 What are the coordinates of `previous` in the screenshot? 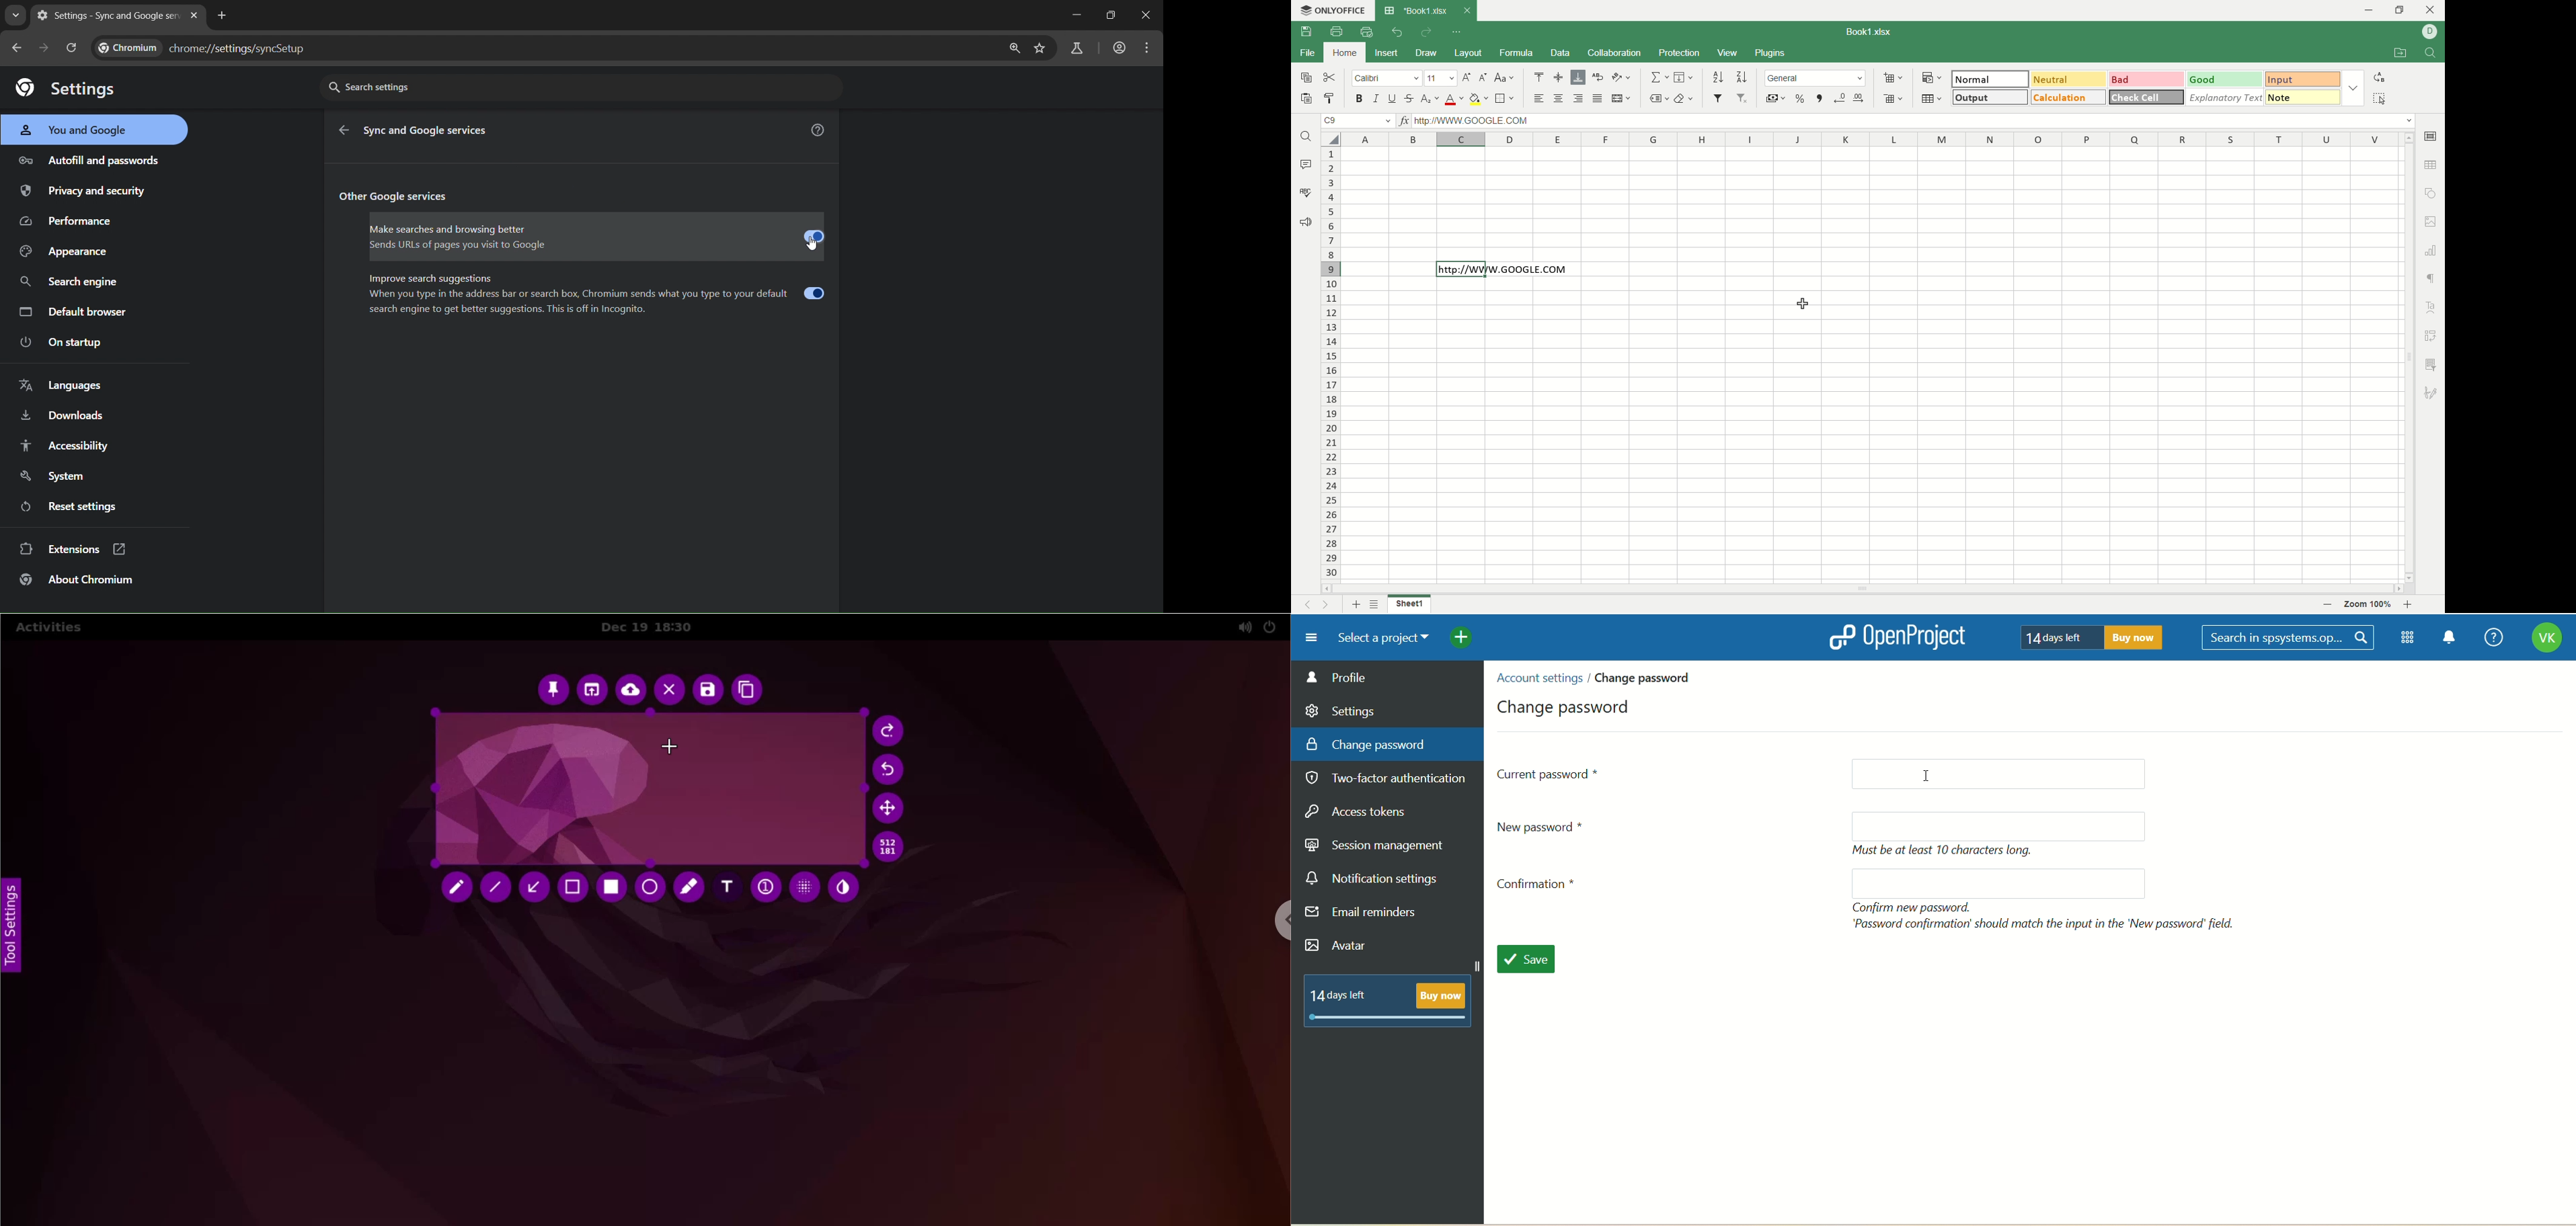 It's located at (1307, 606).